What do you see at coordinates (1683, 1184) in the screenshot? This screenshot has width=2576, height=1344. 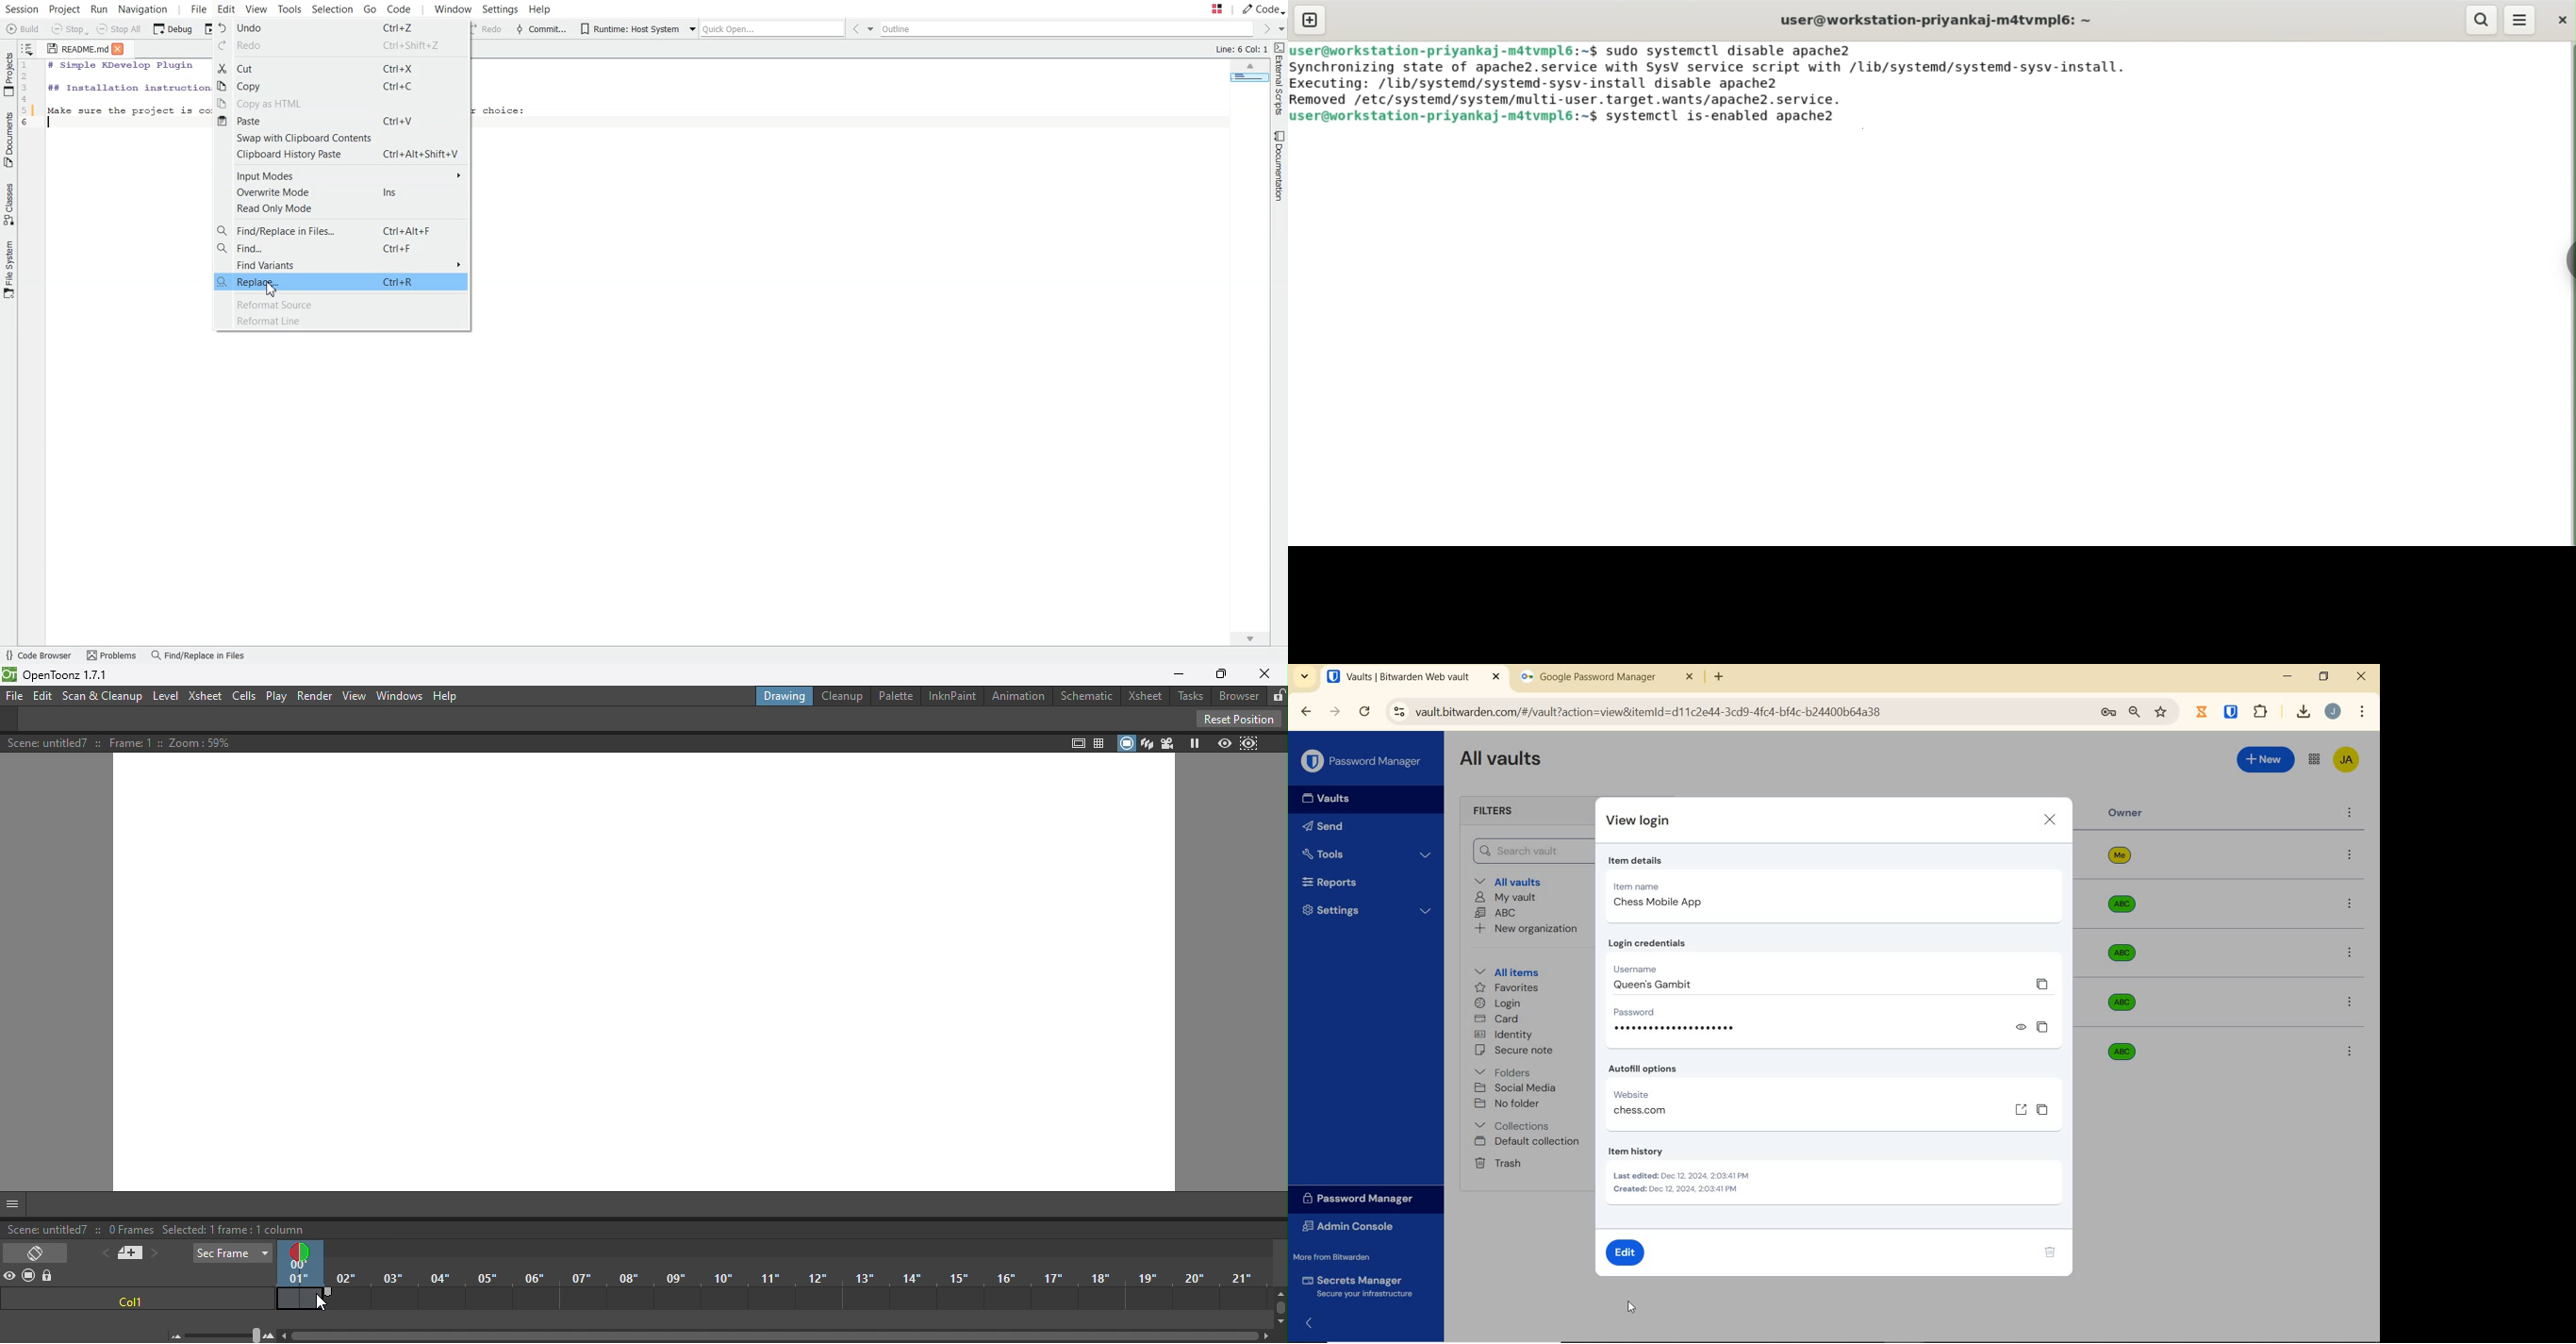 I see `Last edited: Dec 12. 2024, 2:03:41 PM
Created: Dec 12, 2024, 203:41 PM` at bounding box center [1683, 1184].